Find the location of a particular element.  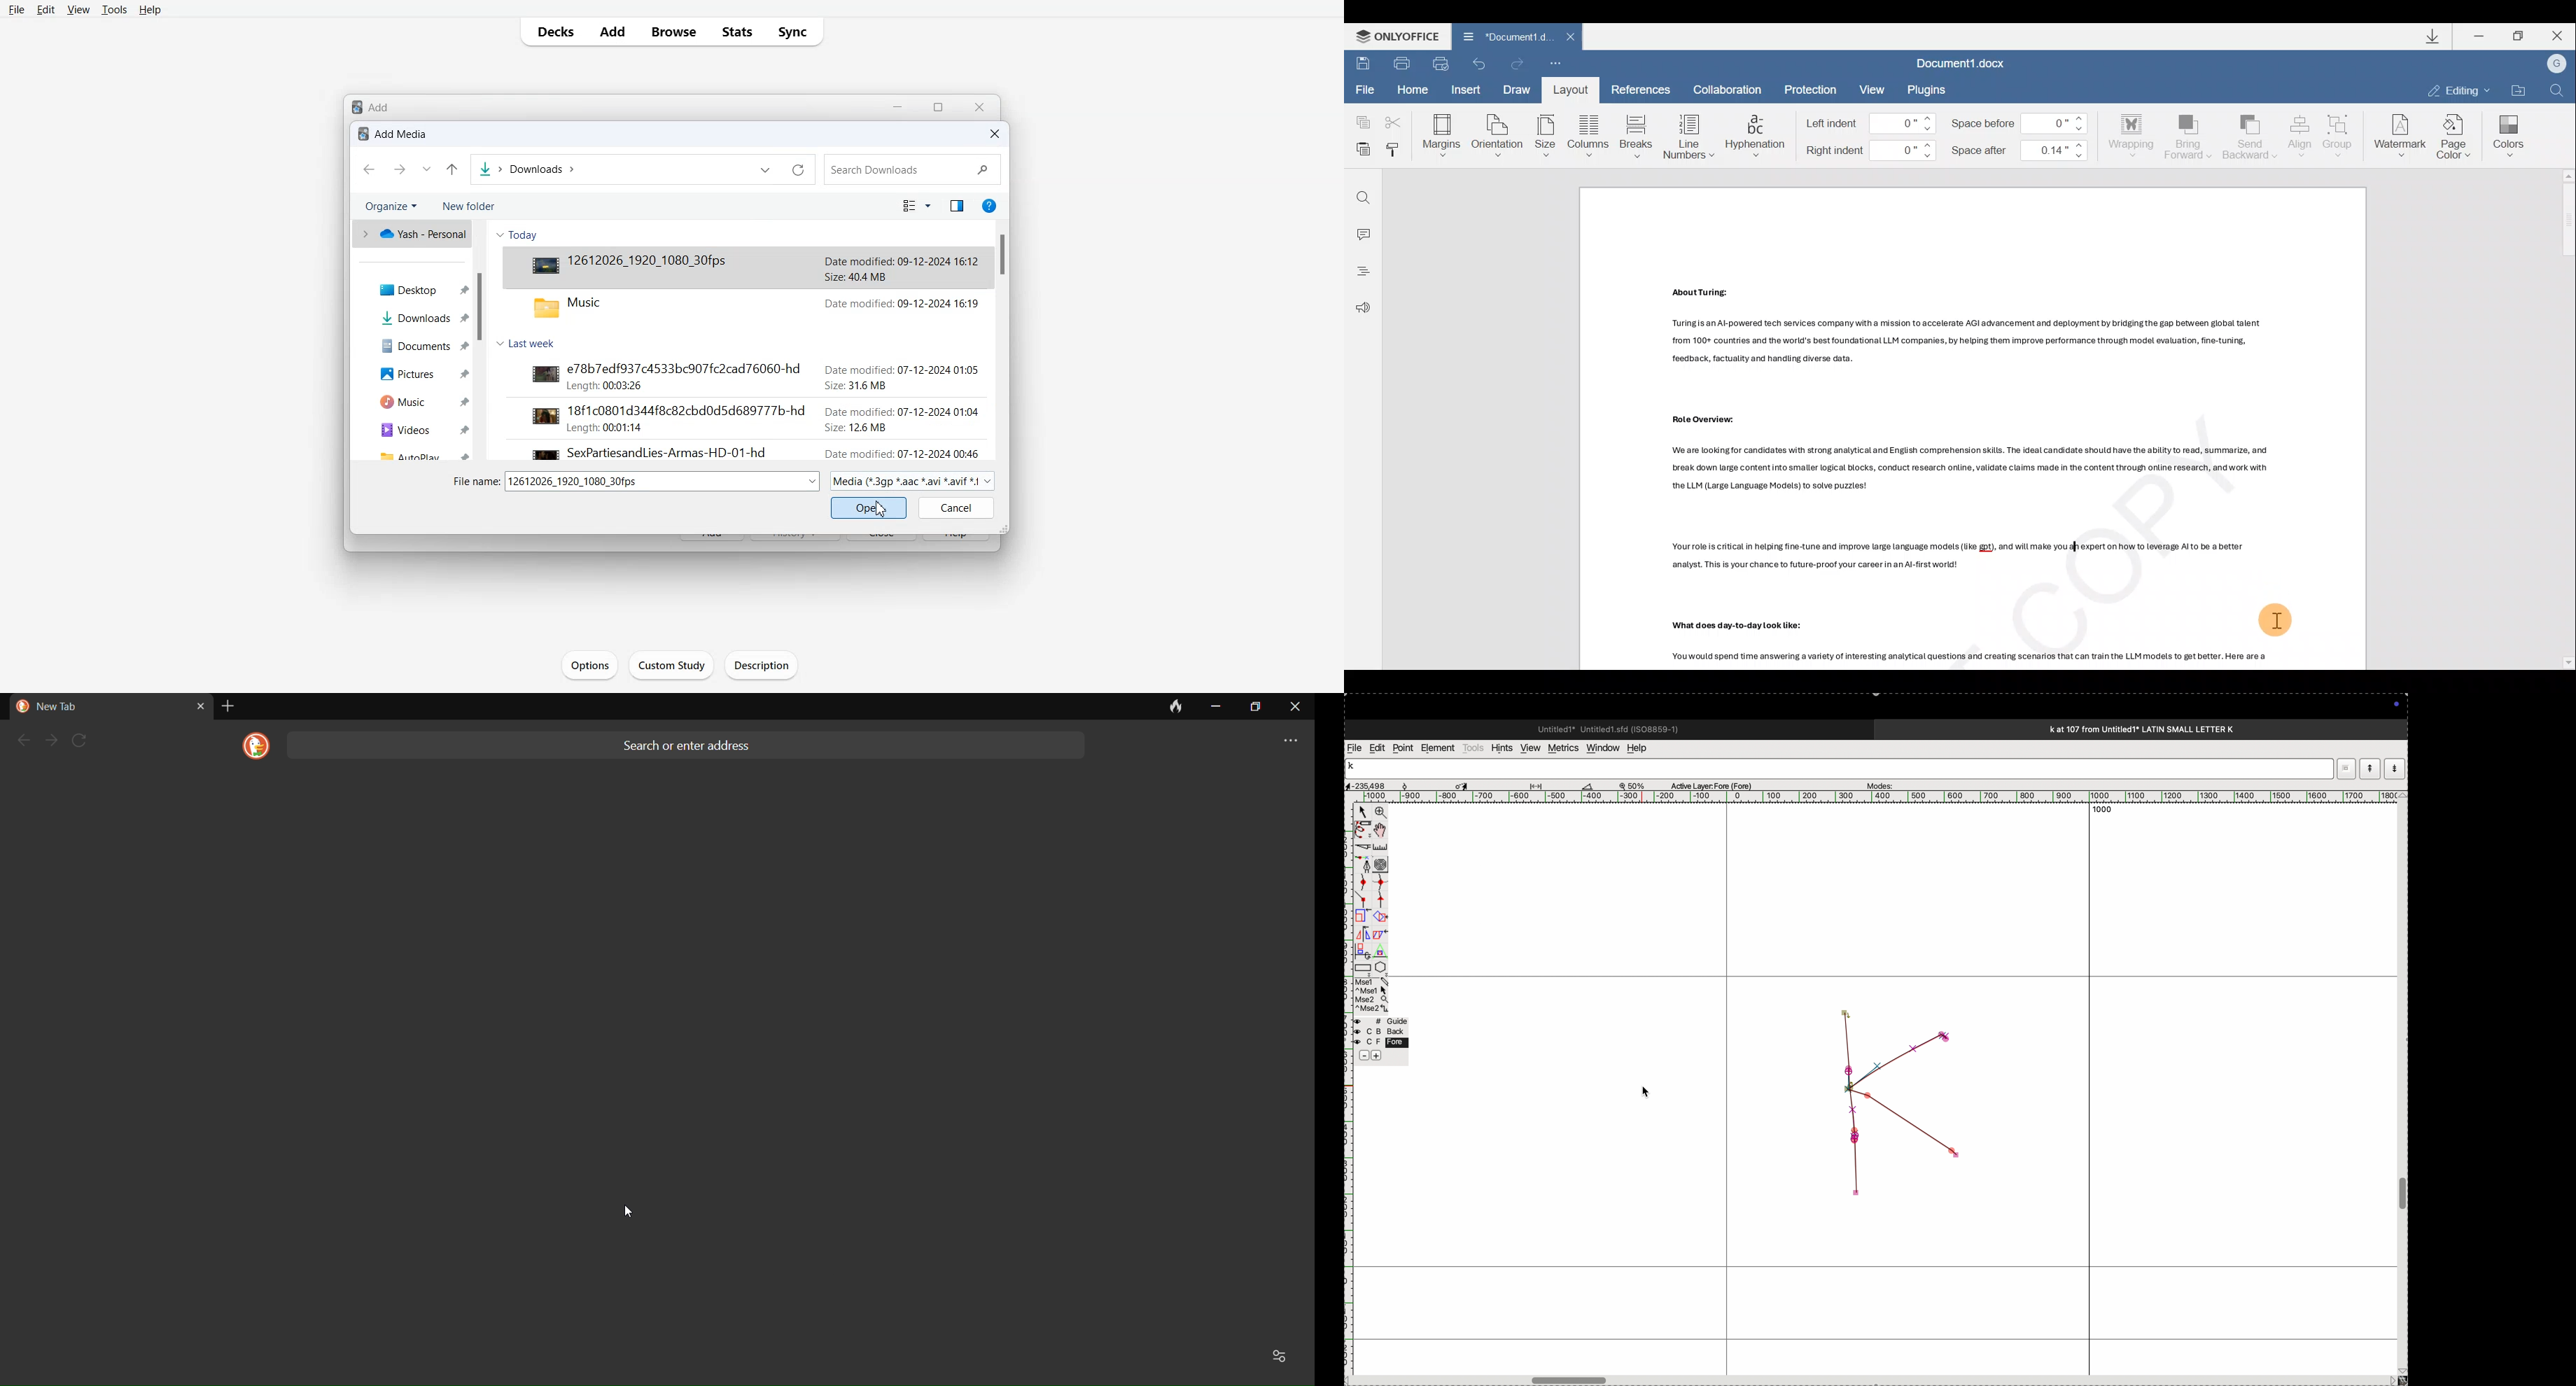

Music is located at coordinates (418, 404).